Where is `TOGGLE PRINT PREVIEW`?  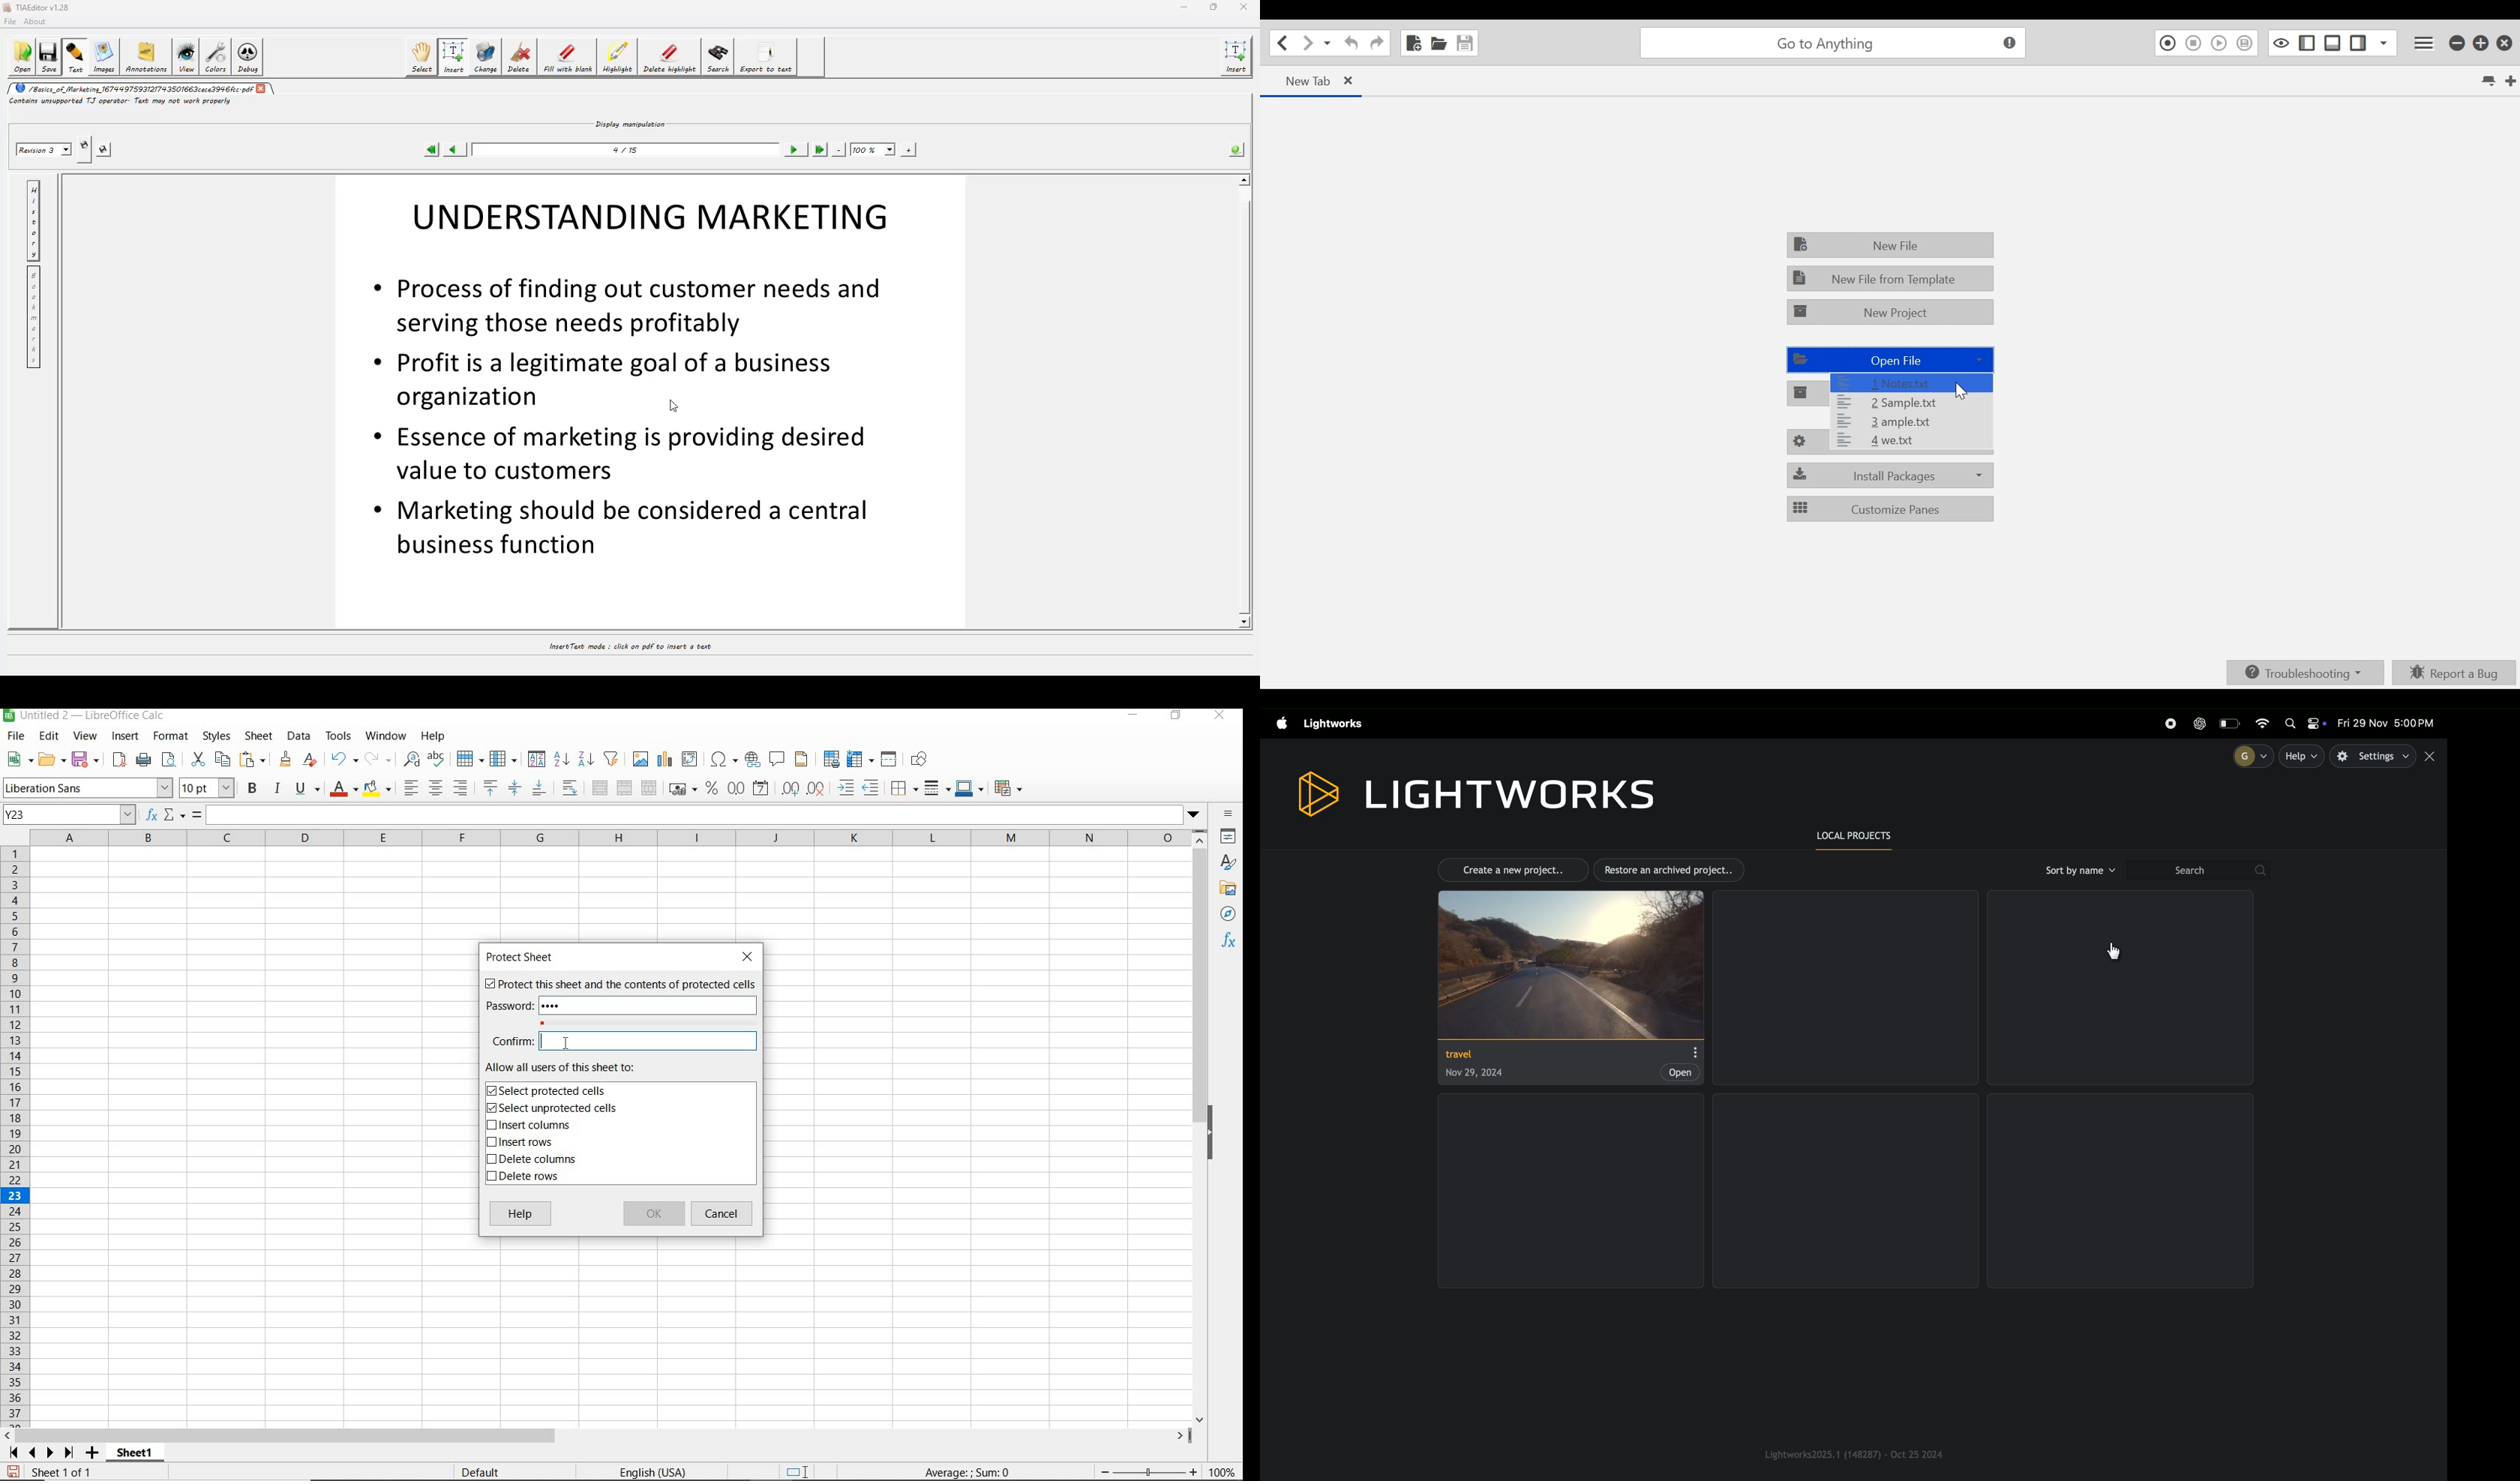 TOGGLE PRINT PREVIEW is located at coordinates (171, 760).